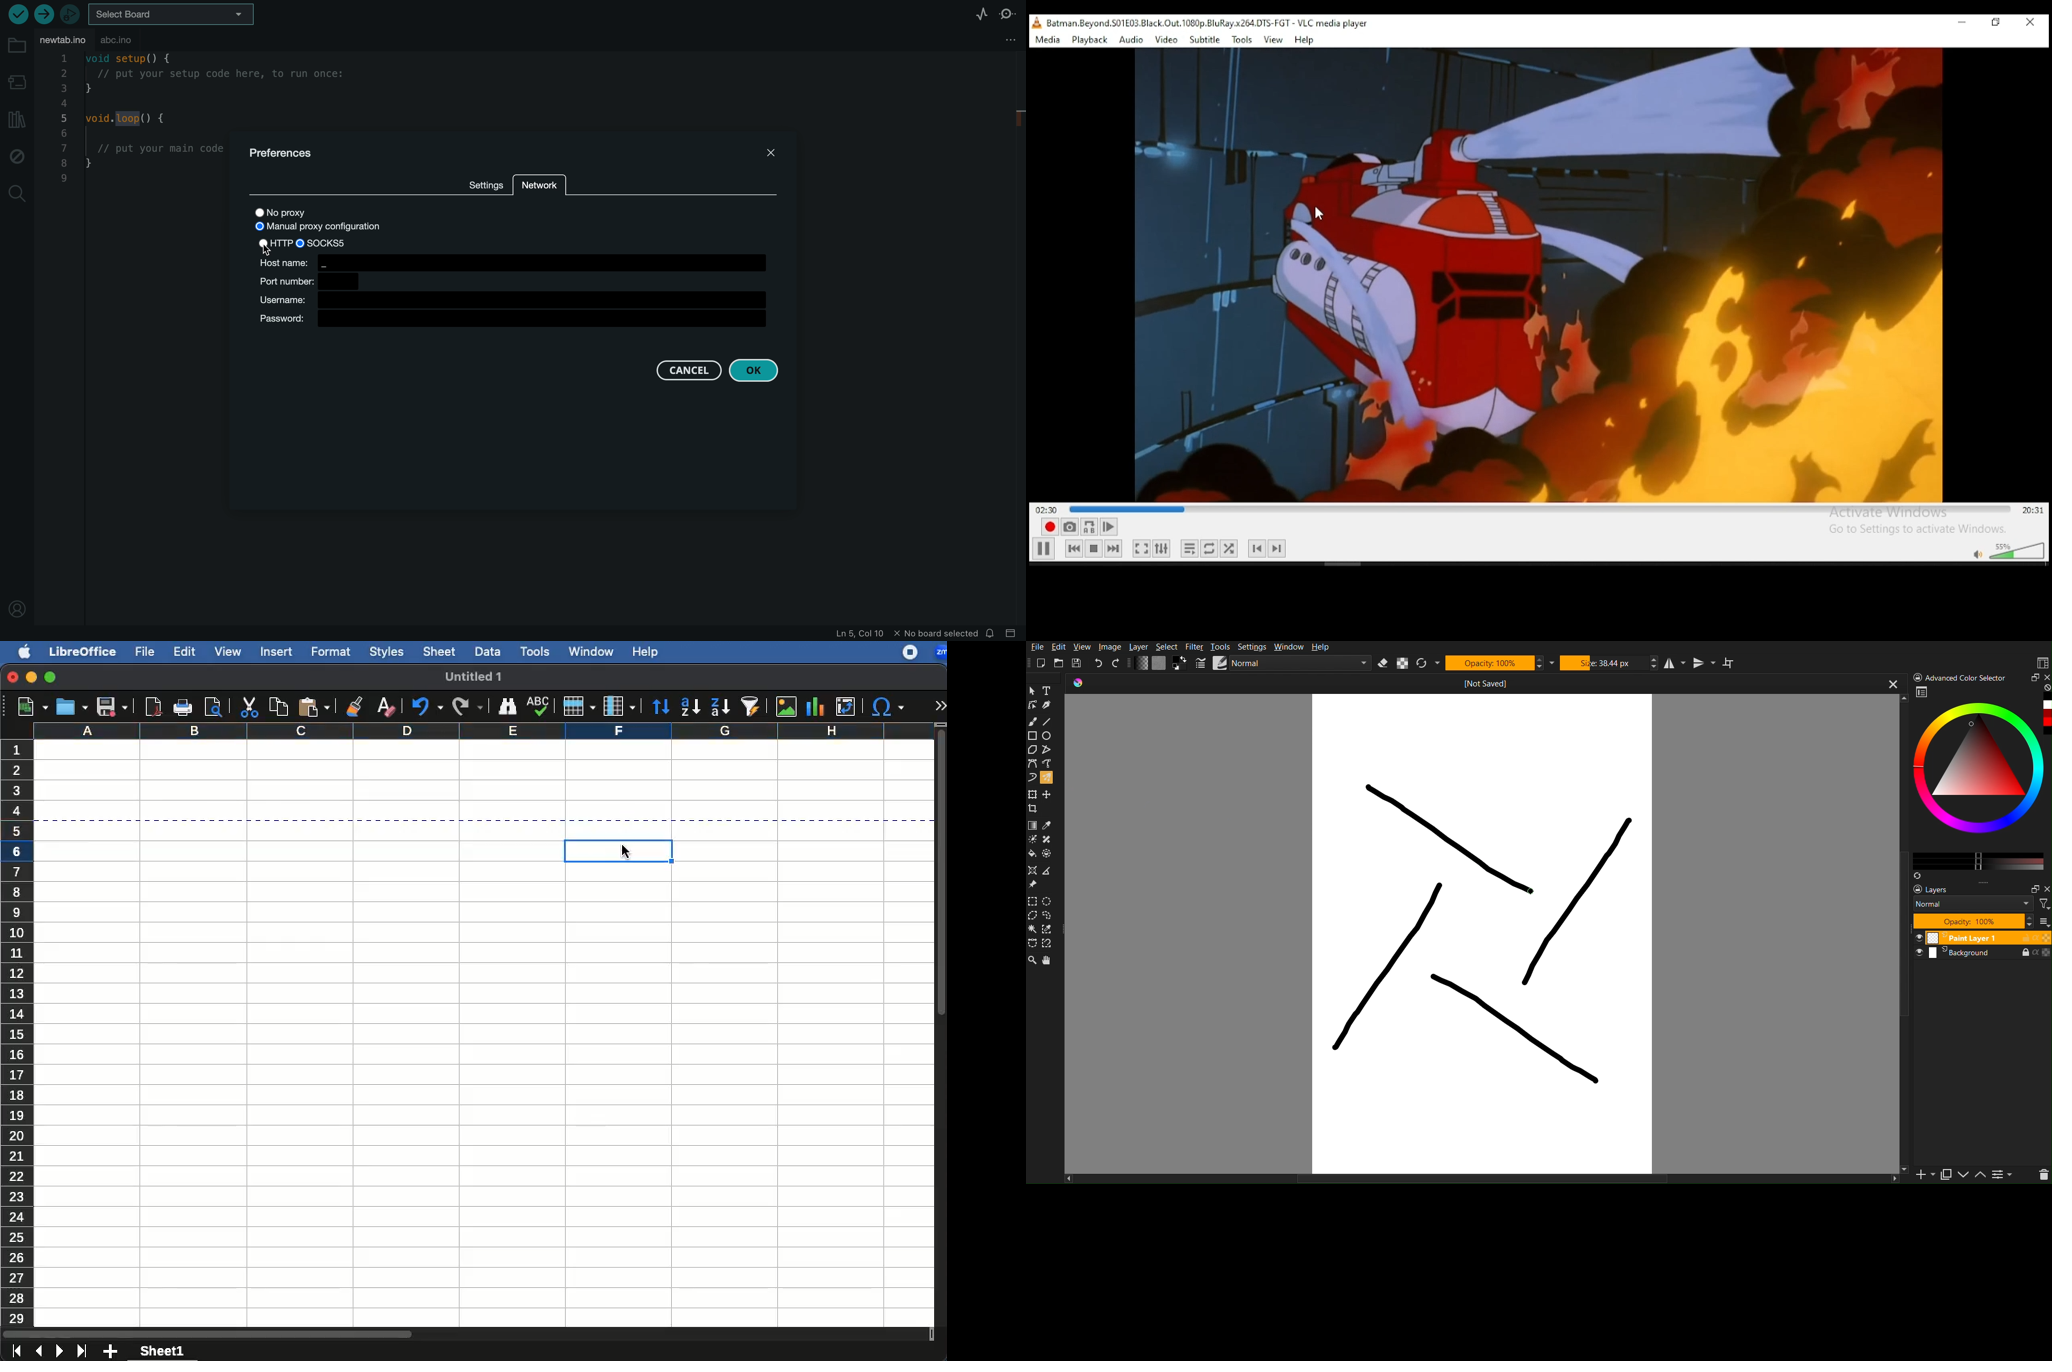  What do you see at coordinates (1201, 663) in the screenshot?
I see `Line Options` at bounding box center [1201, 663].